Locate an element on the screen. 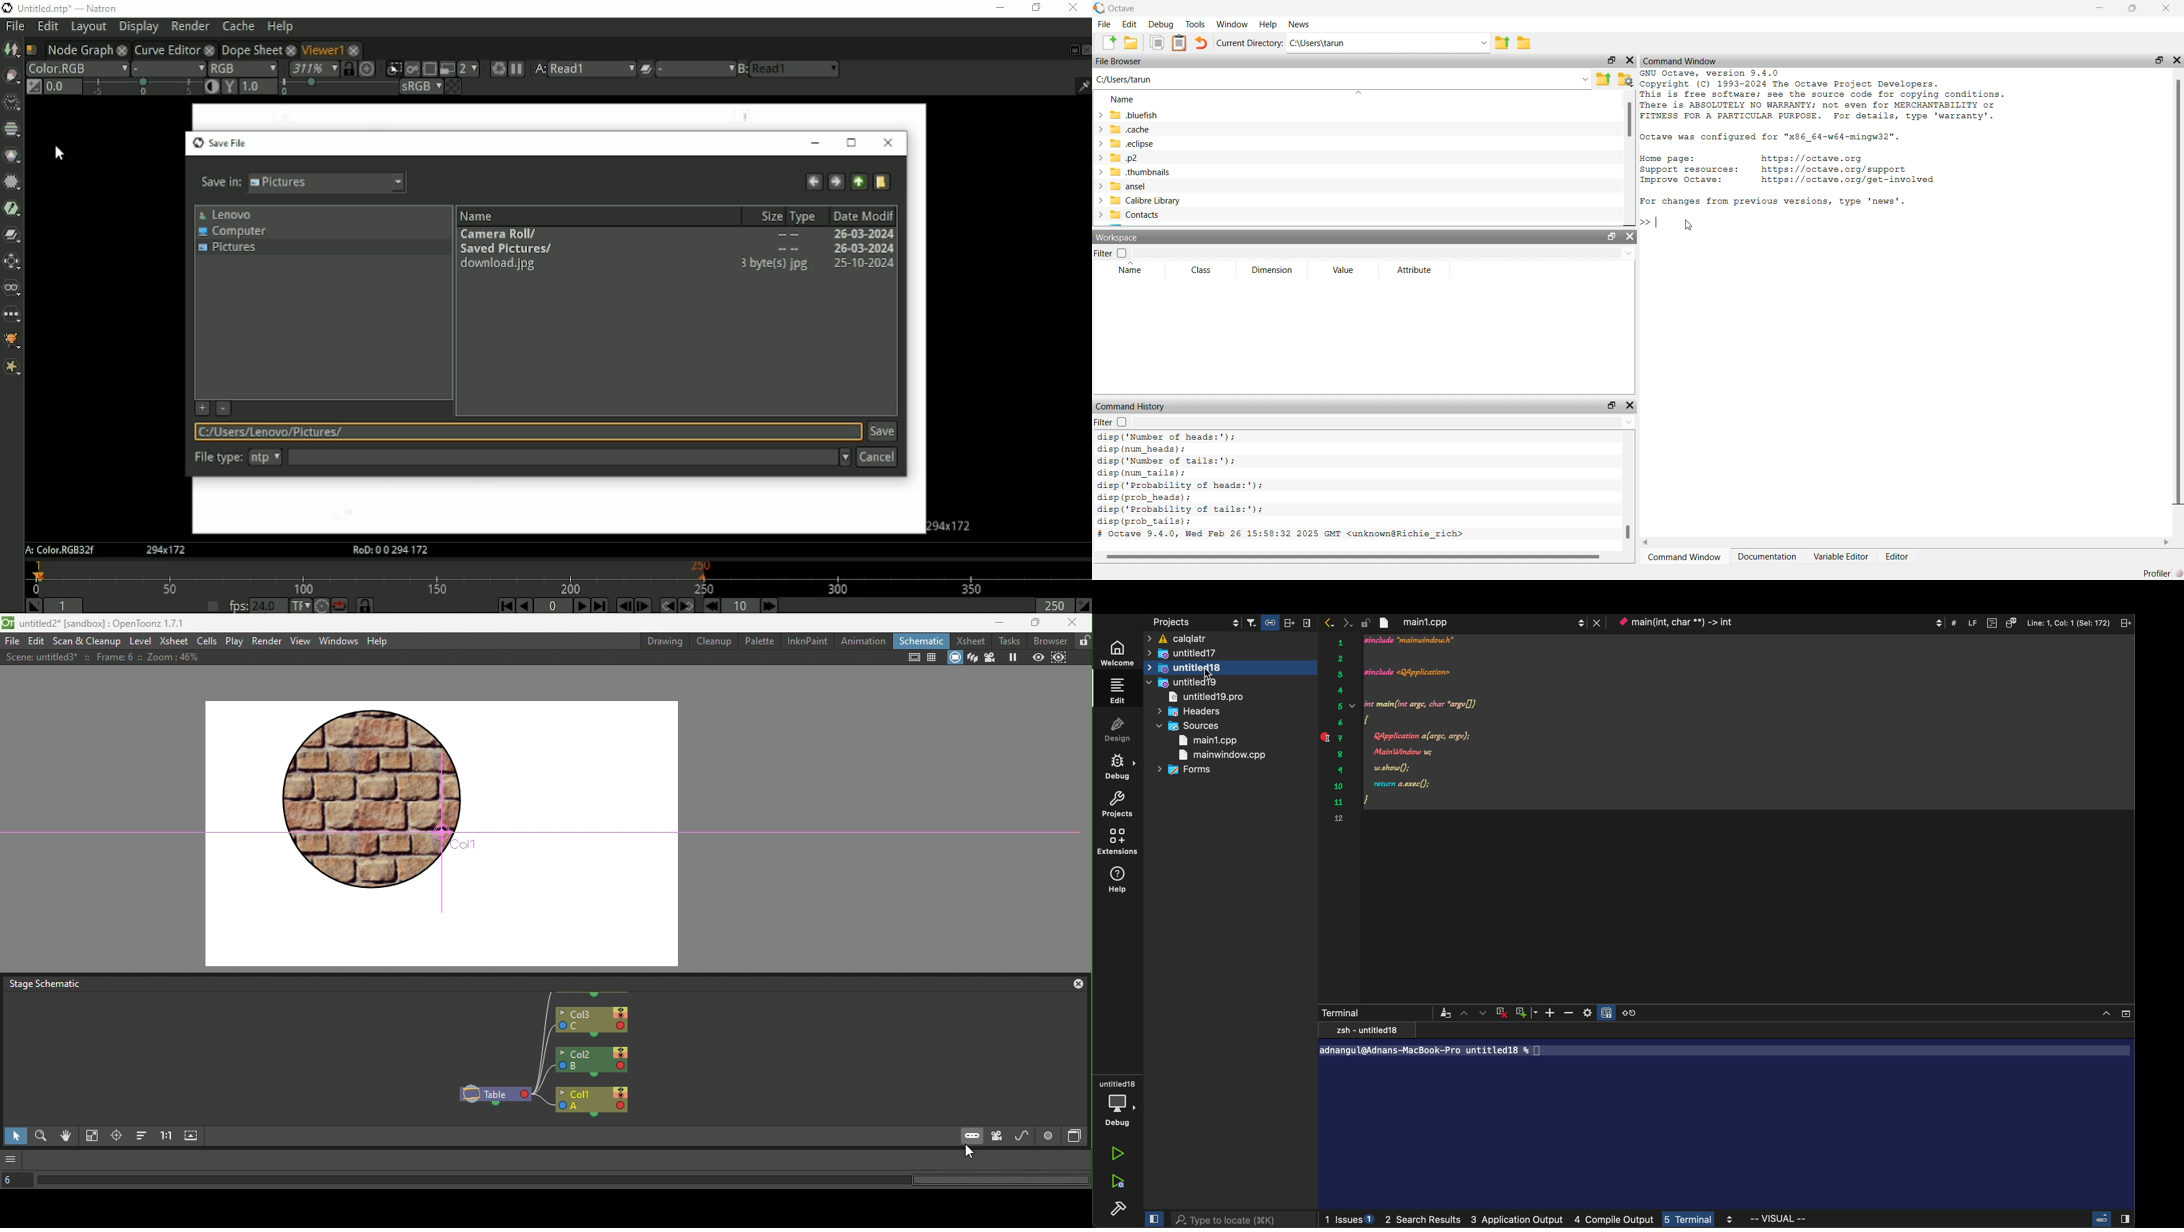 This screenshot has width=2184, height=1232. Cells  is located at coordinates (205, 642).